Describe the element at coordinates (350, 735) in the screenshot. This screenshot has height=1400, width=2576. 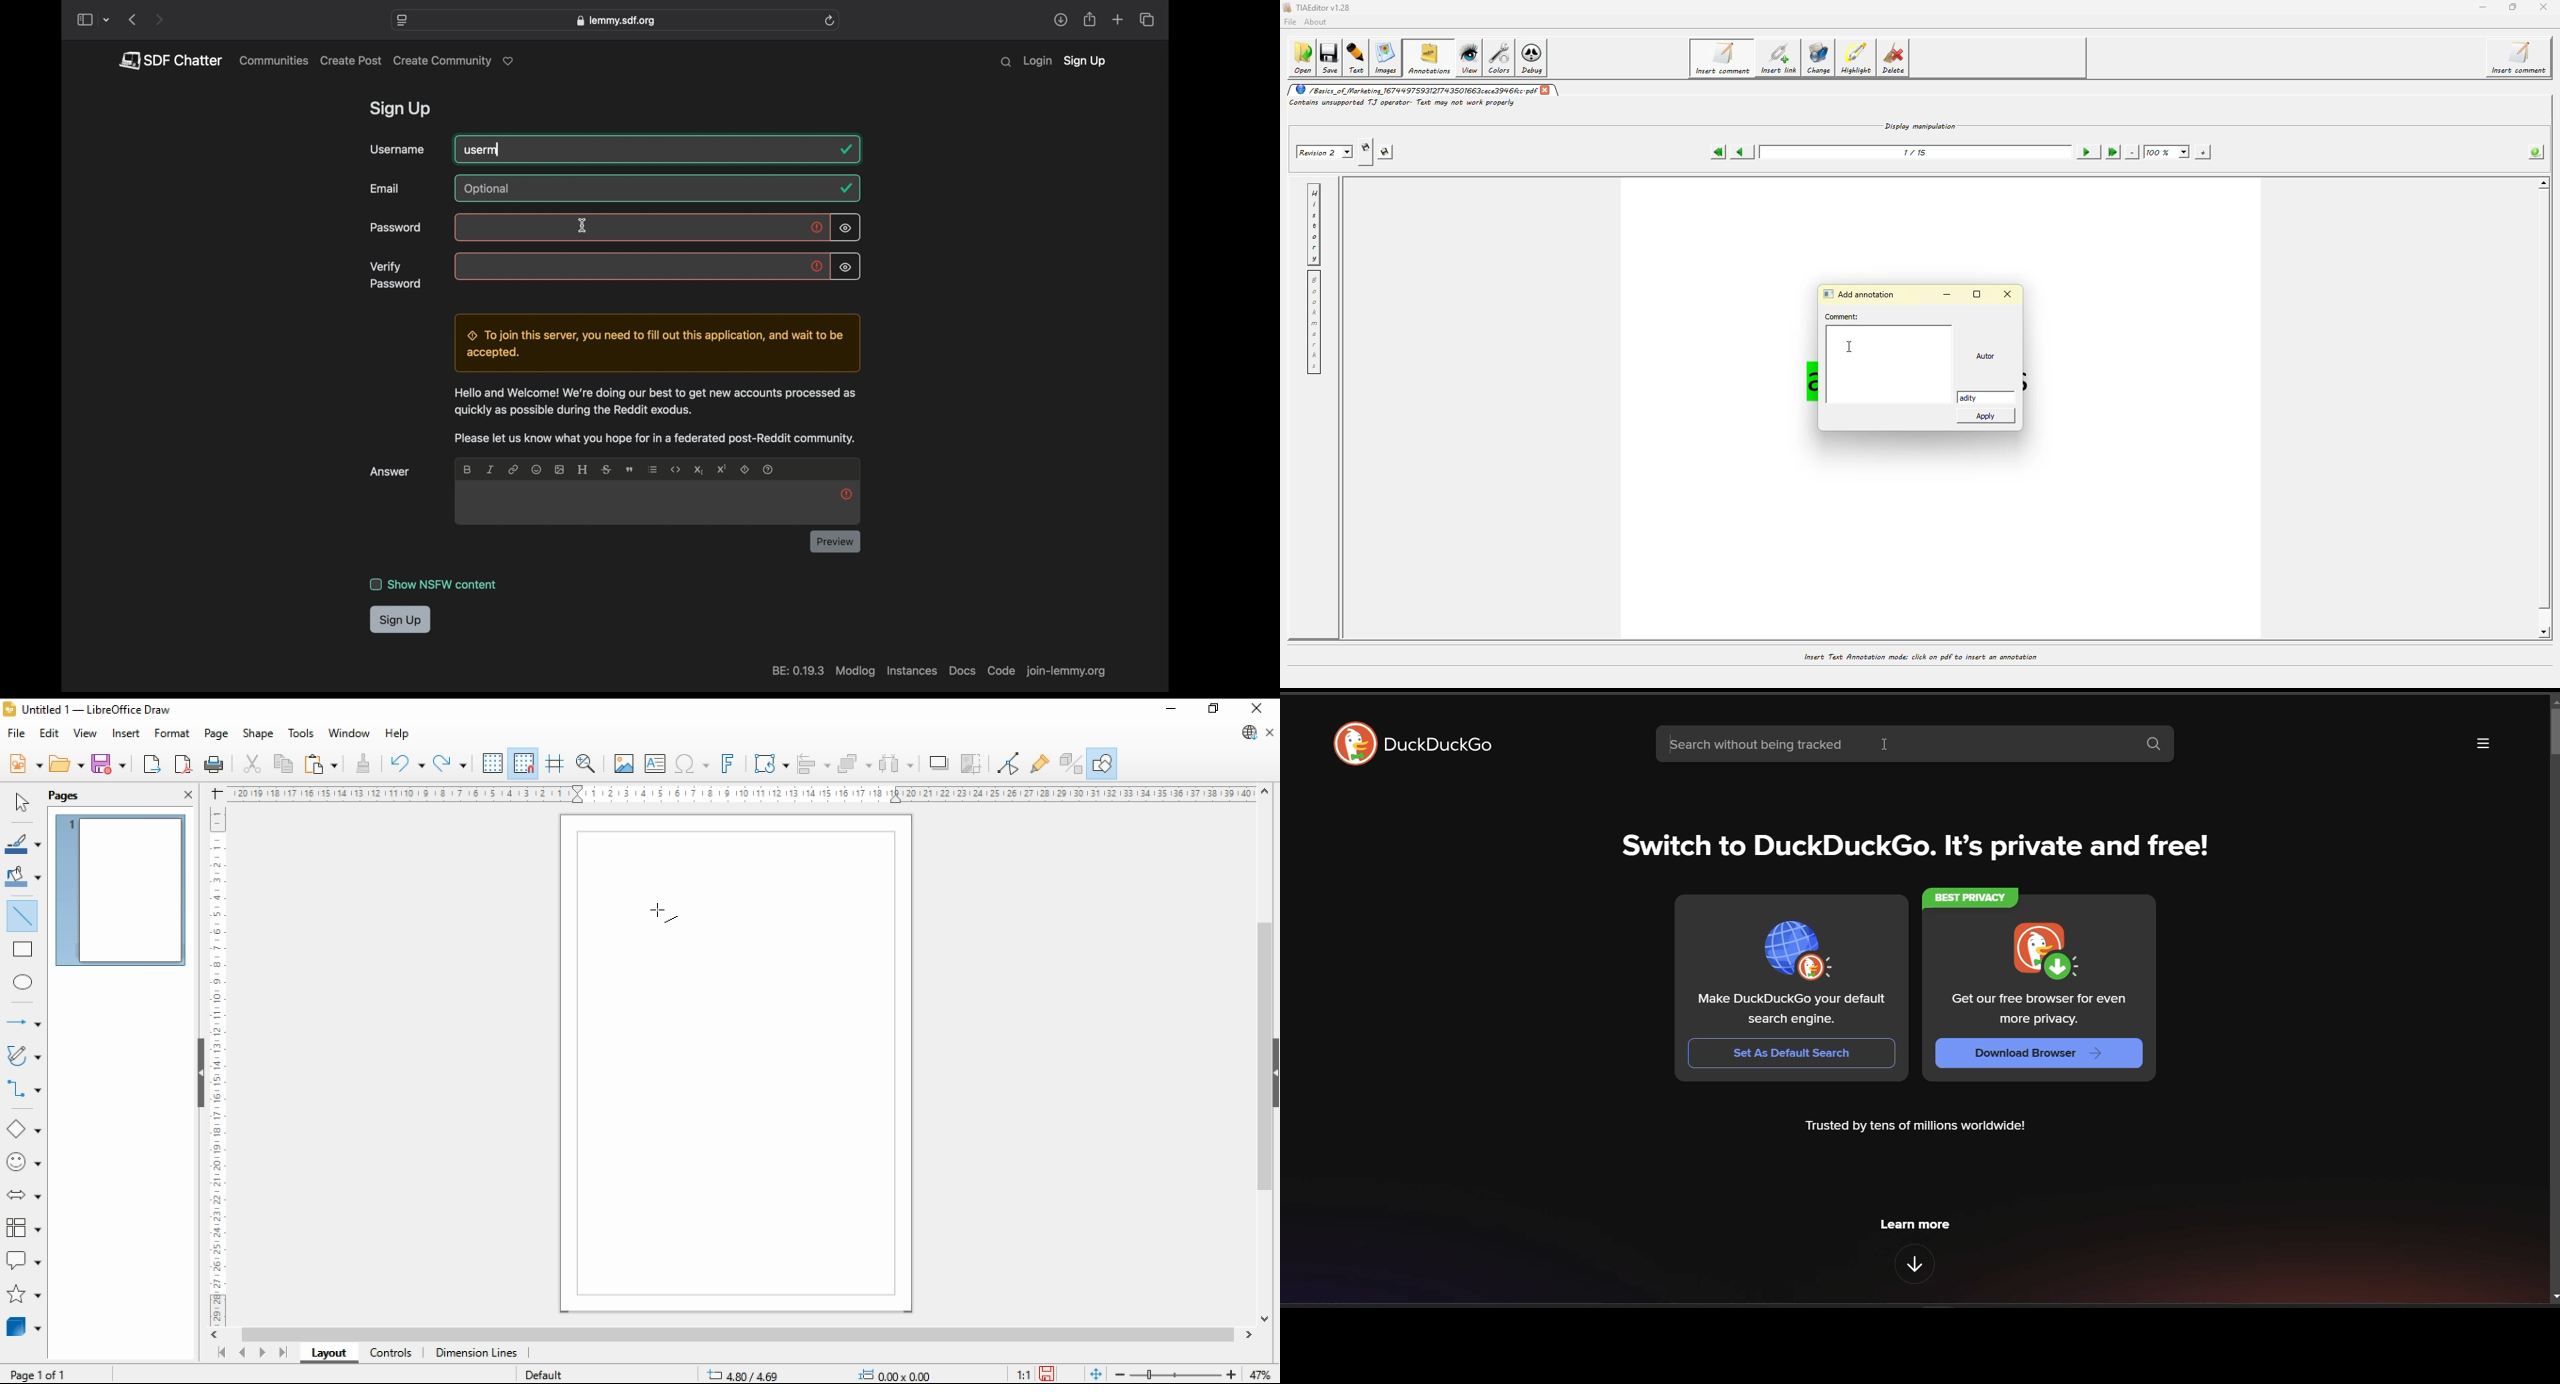
I see `window` at that location.